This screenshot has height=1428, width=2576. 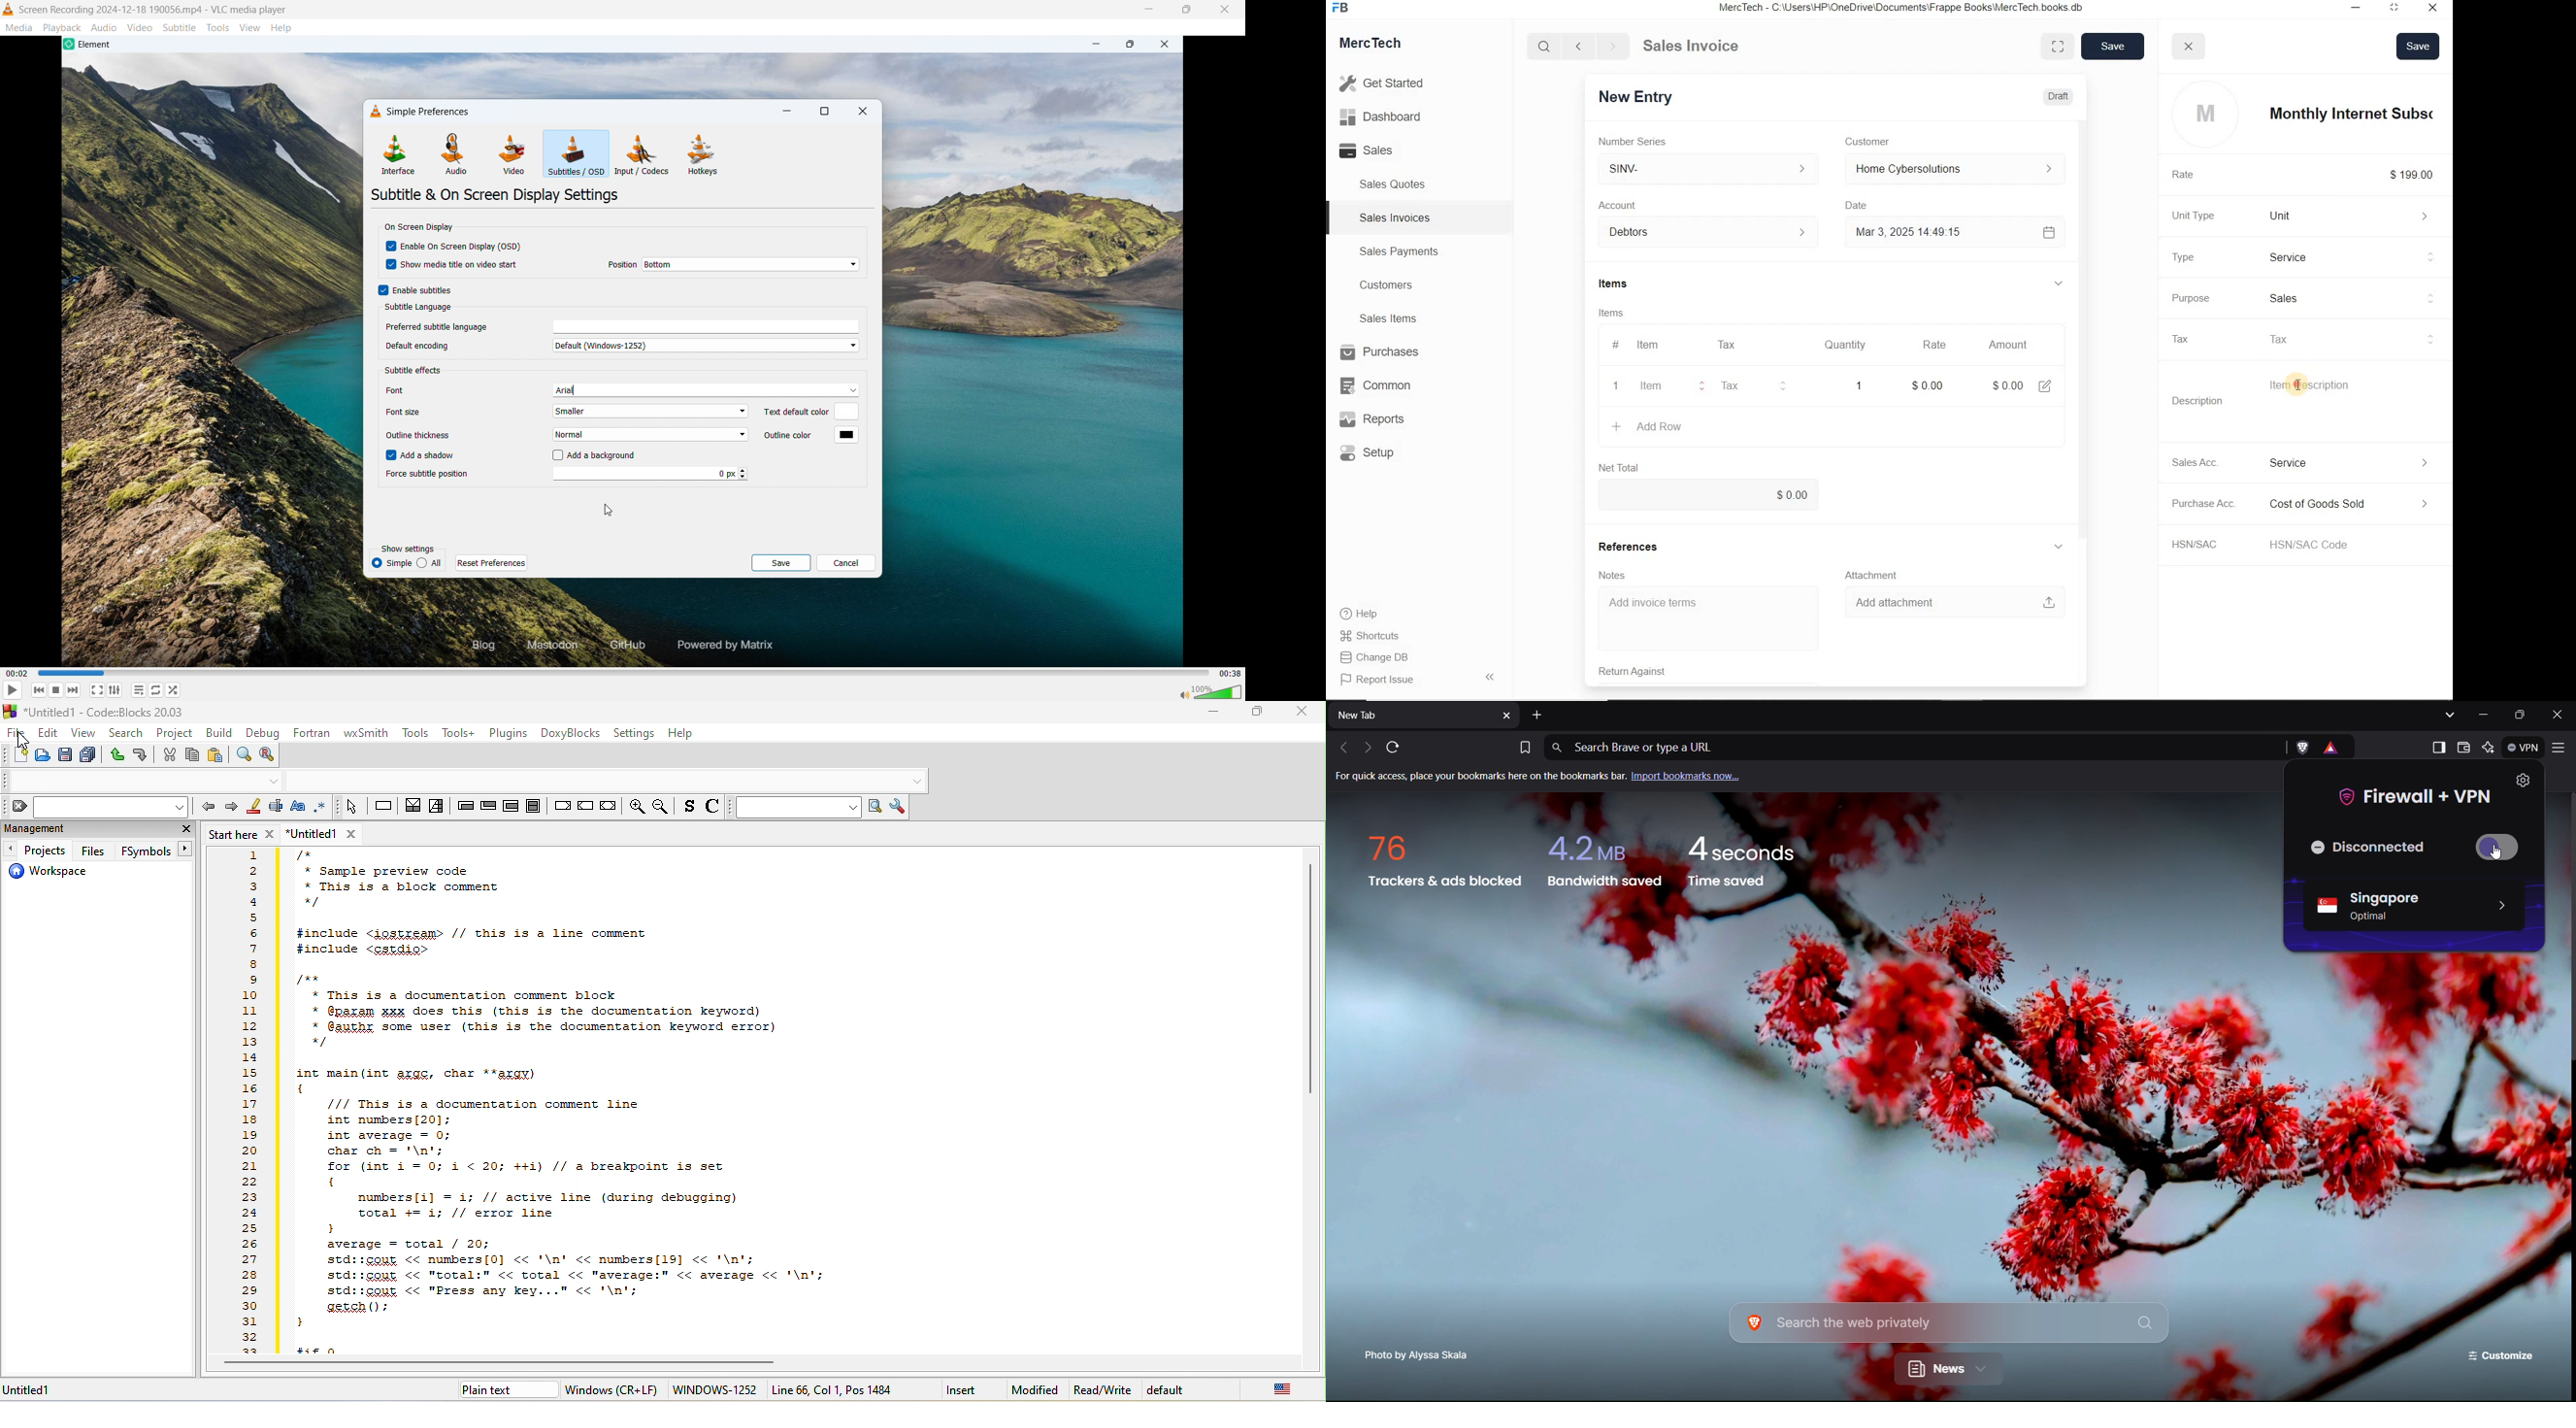 What do you see at coordinates (1927, 384) in the screenshot?
I see `rate: $0.00` at bounding box center [1927, 384].